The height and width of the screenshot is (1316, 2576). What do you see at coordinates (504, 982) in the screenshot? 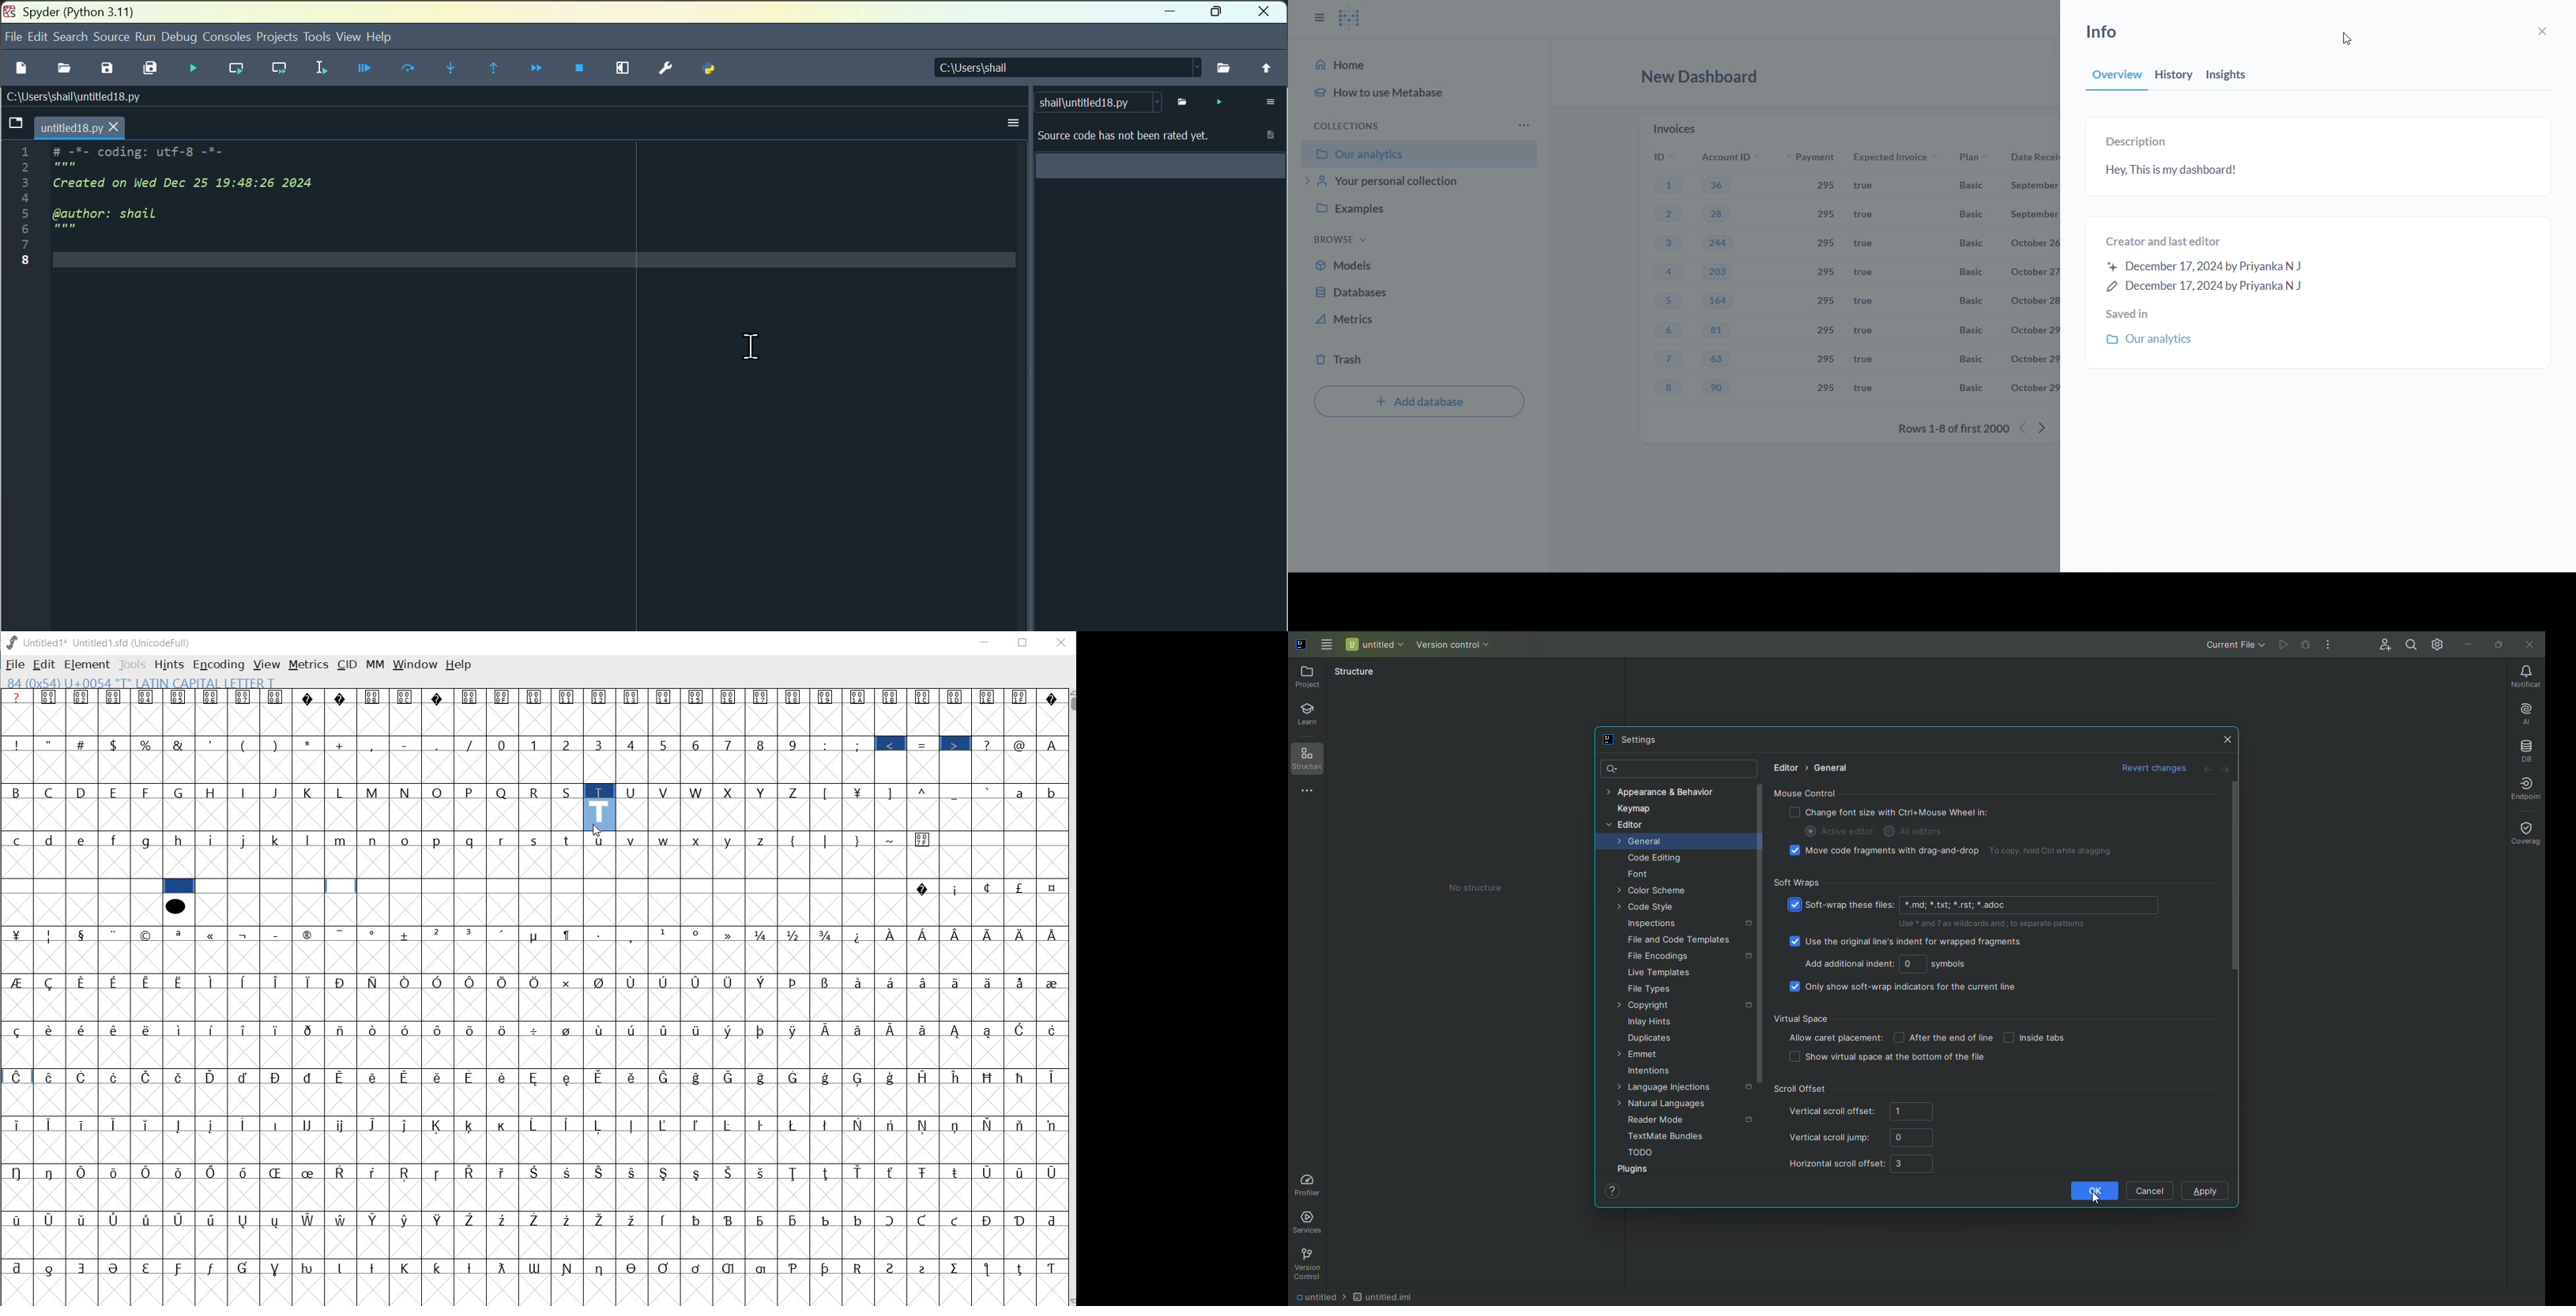
I see `Symbol` at bounding box center [504, 982].